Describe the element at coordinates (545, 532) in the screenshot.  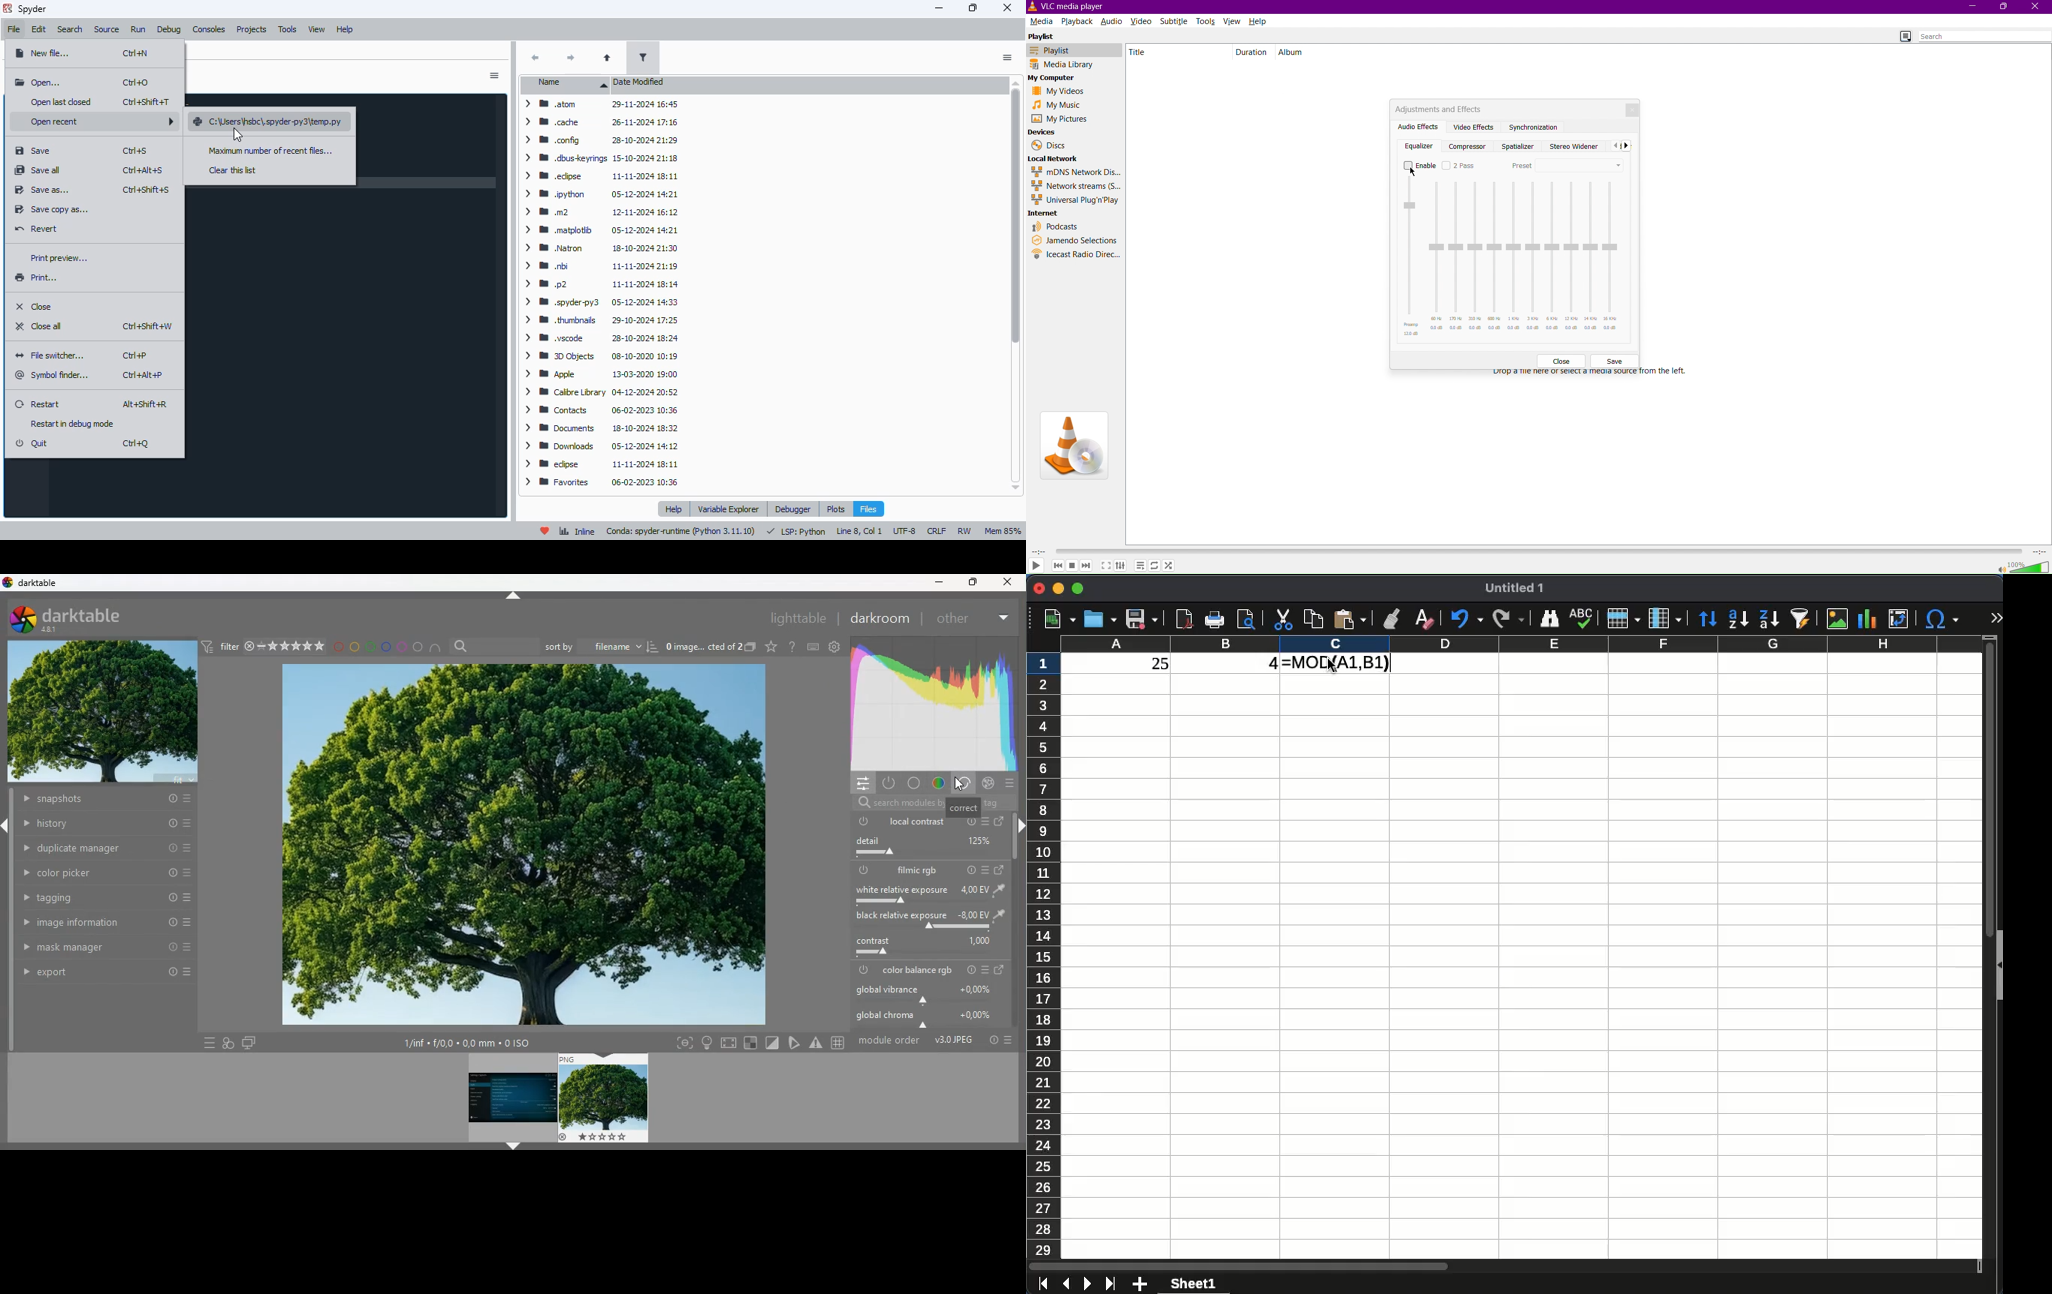
I see `help spyder!` at that location.